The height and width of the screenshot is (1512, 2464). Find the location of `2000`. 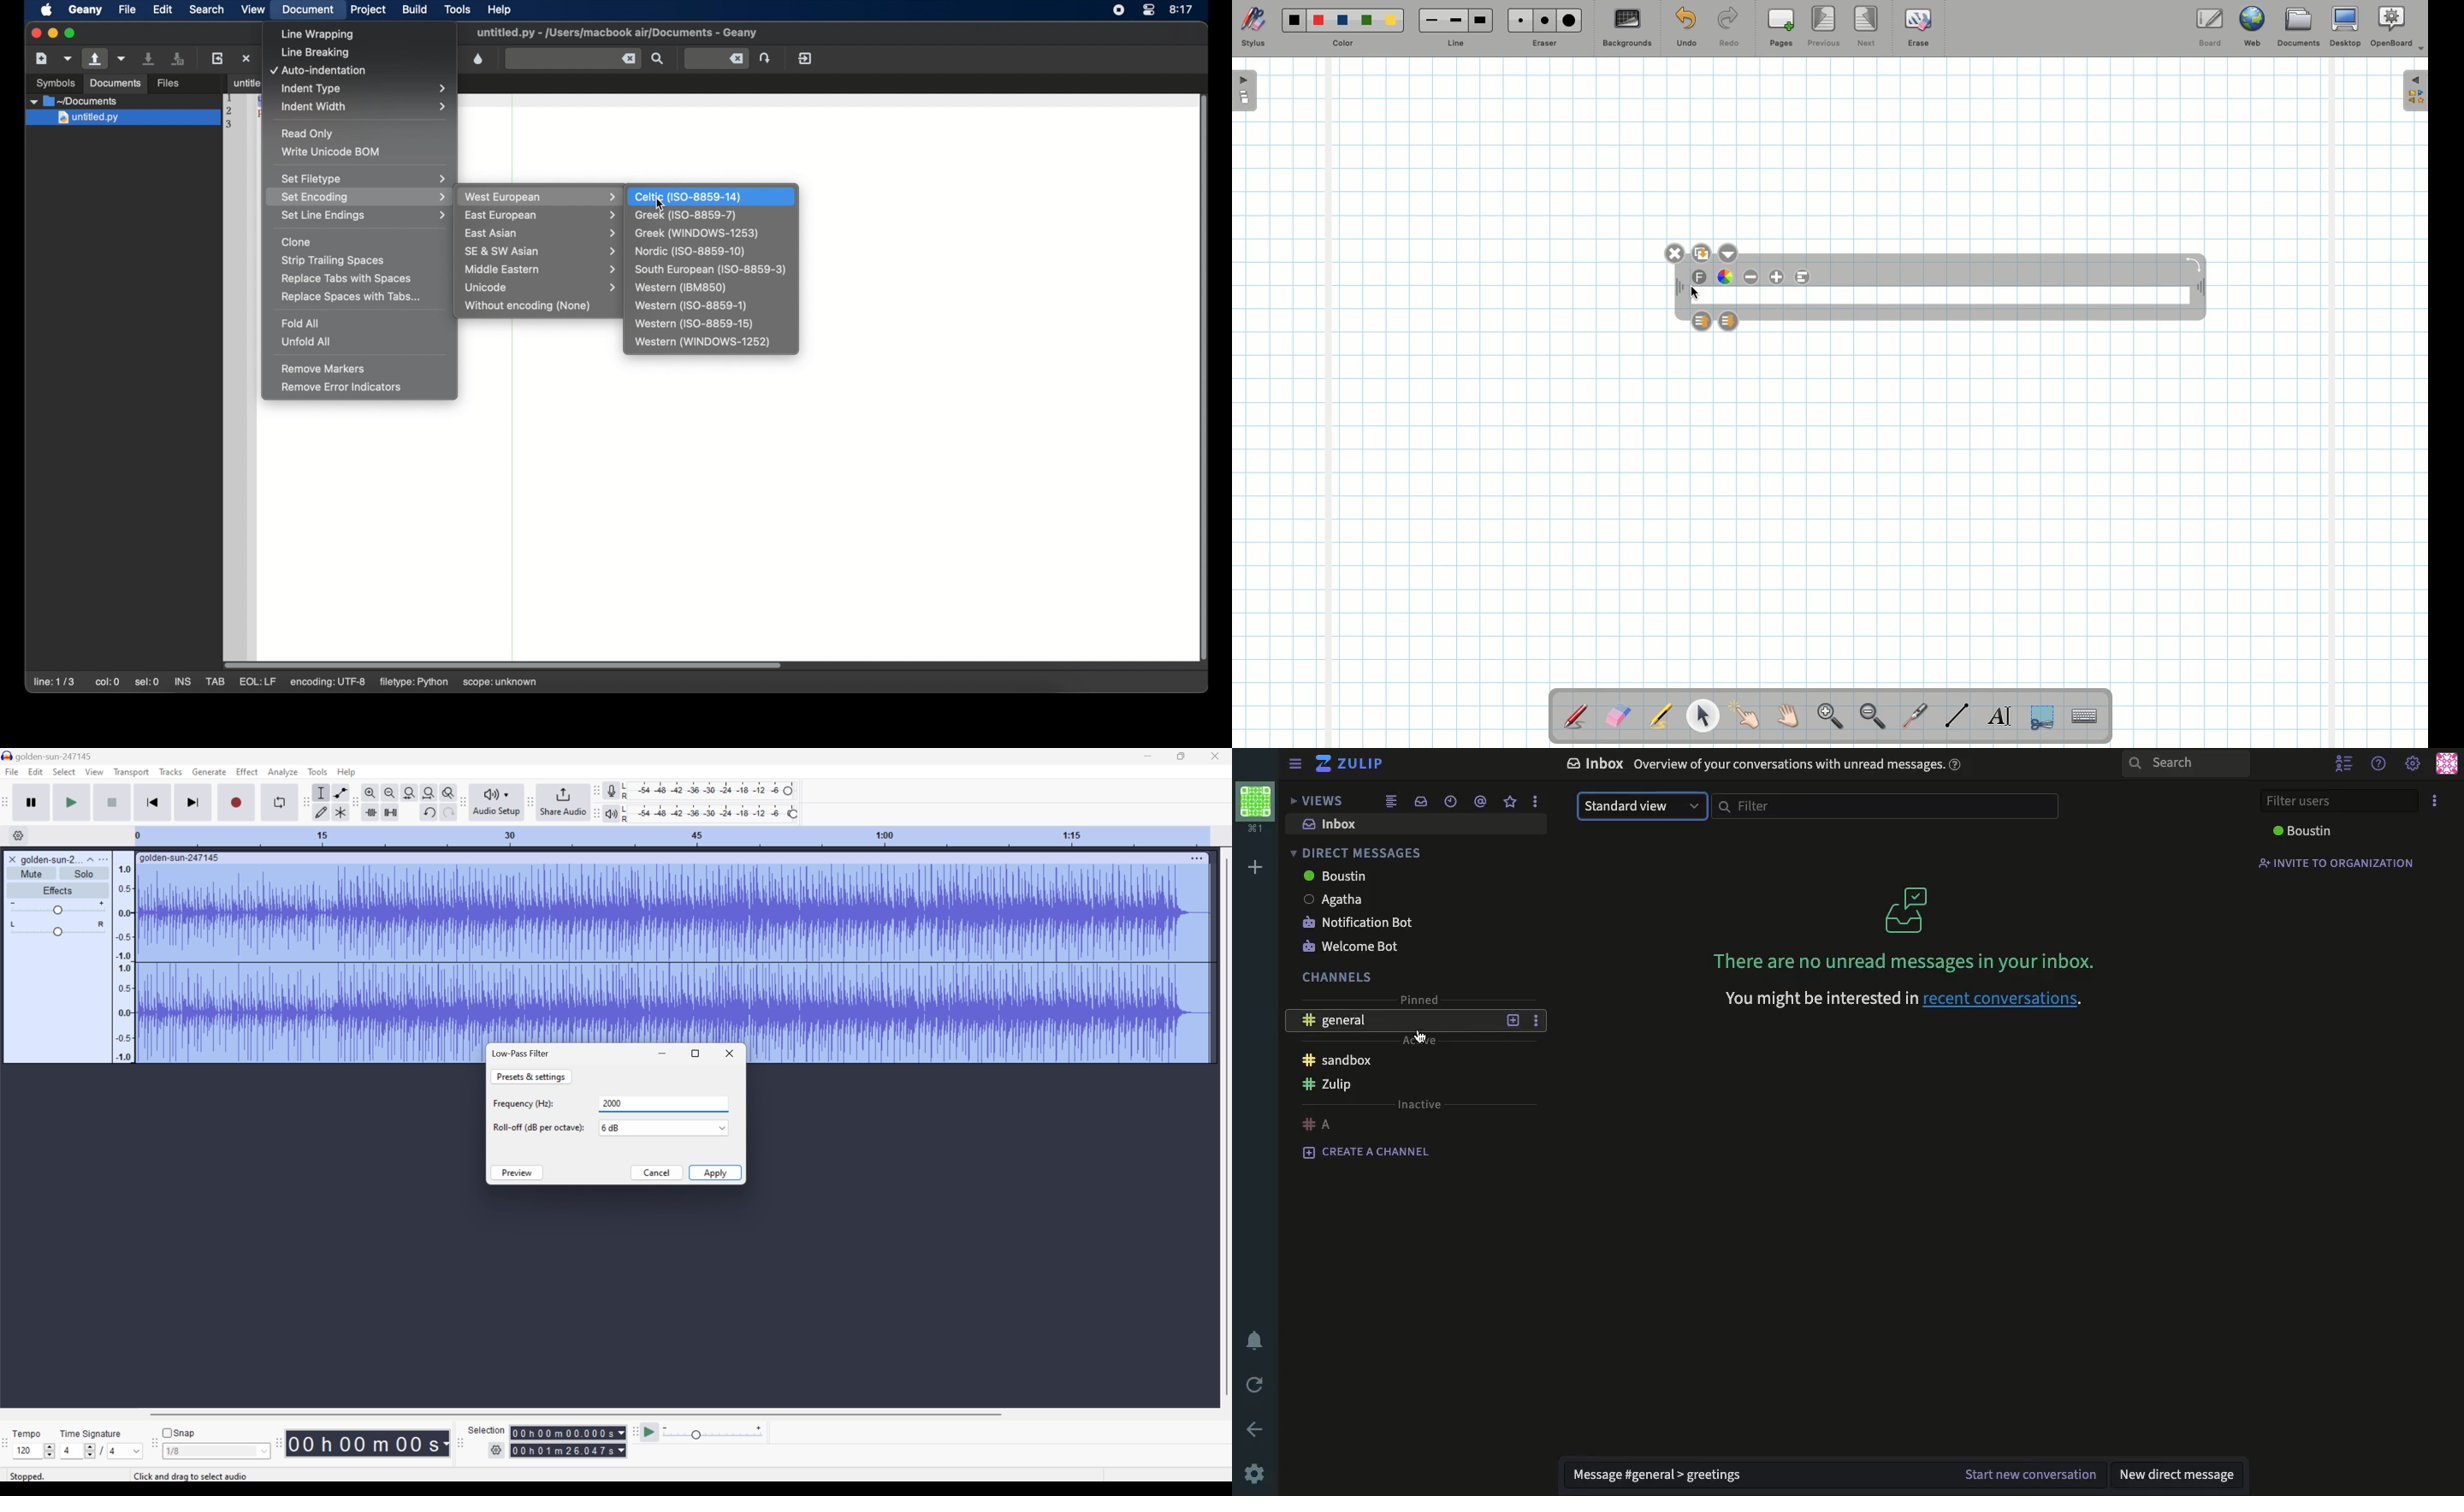

2000 is located at coordinates (663, 1104).